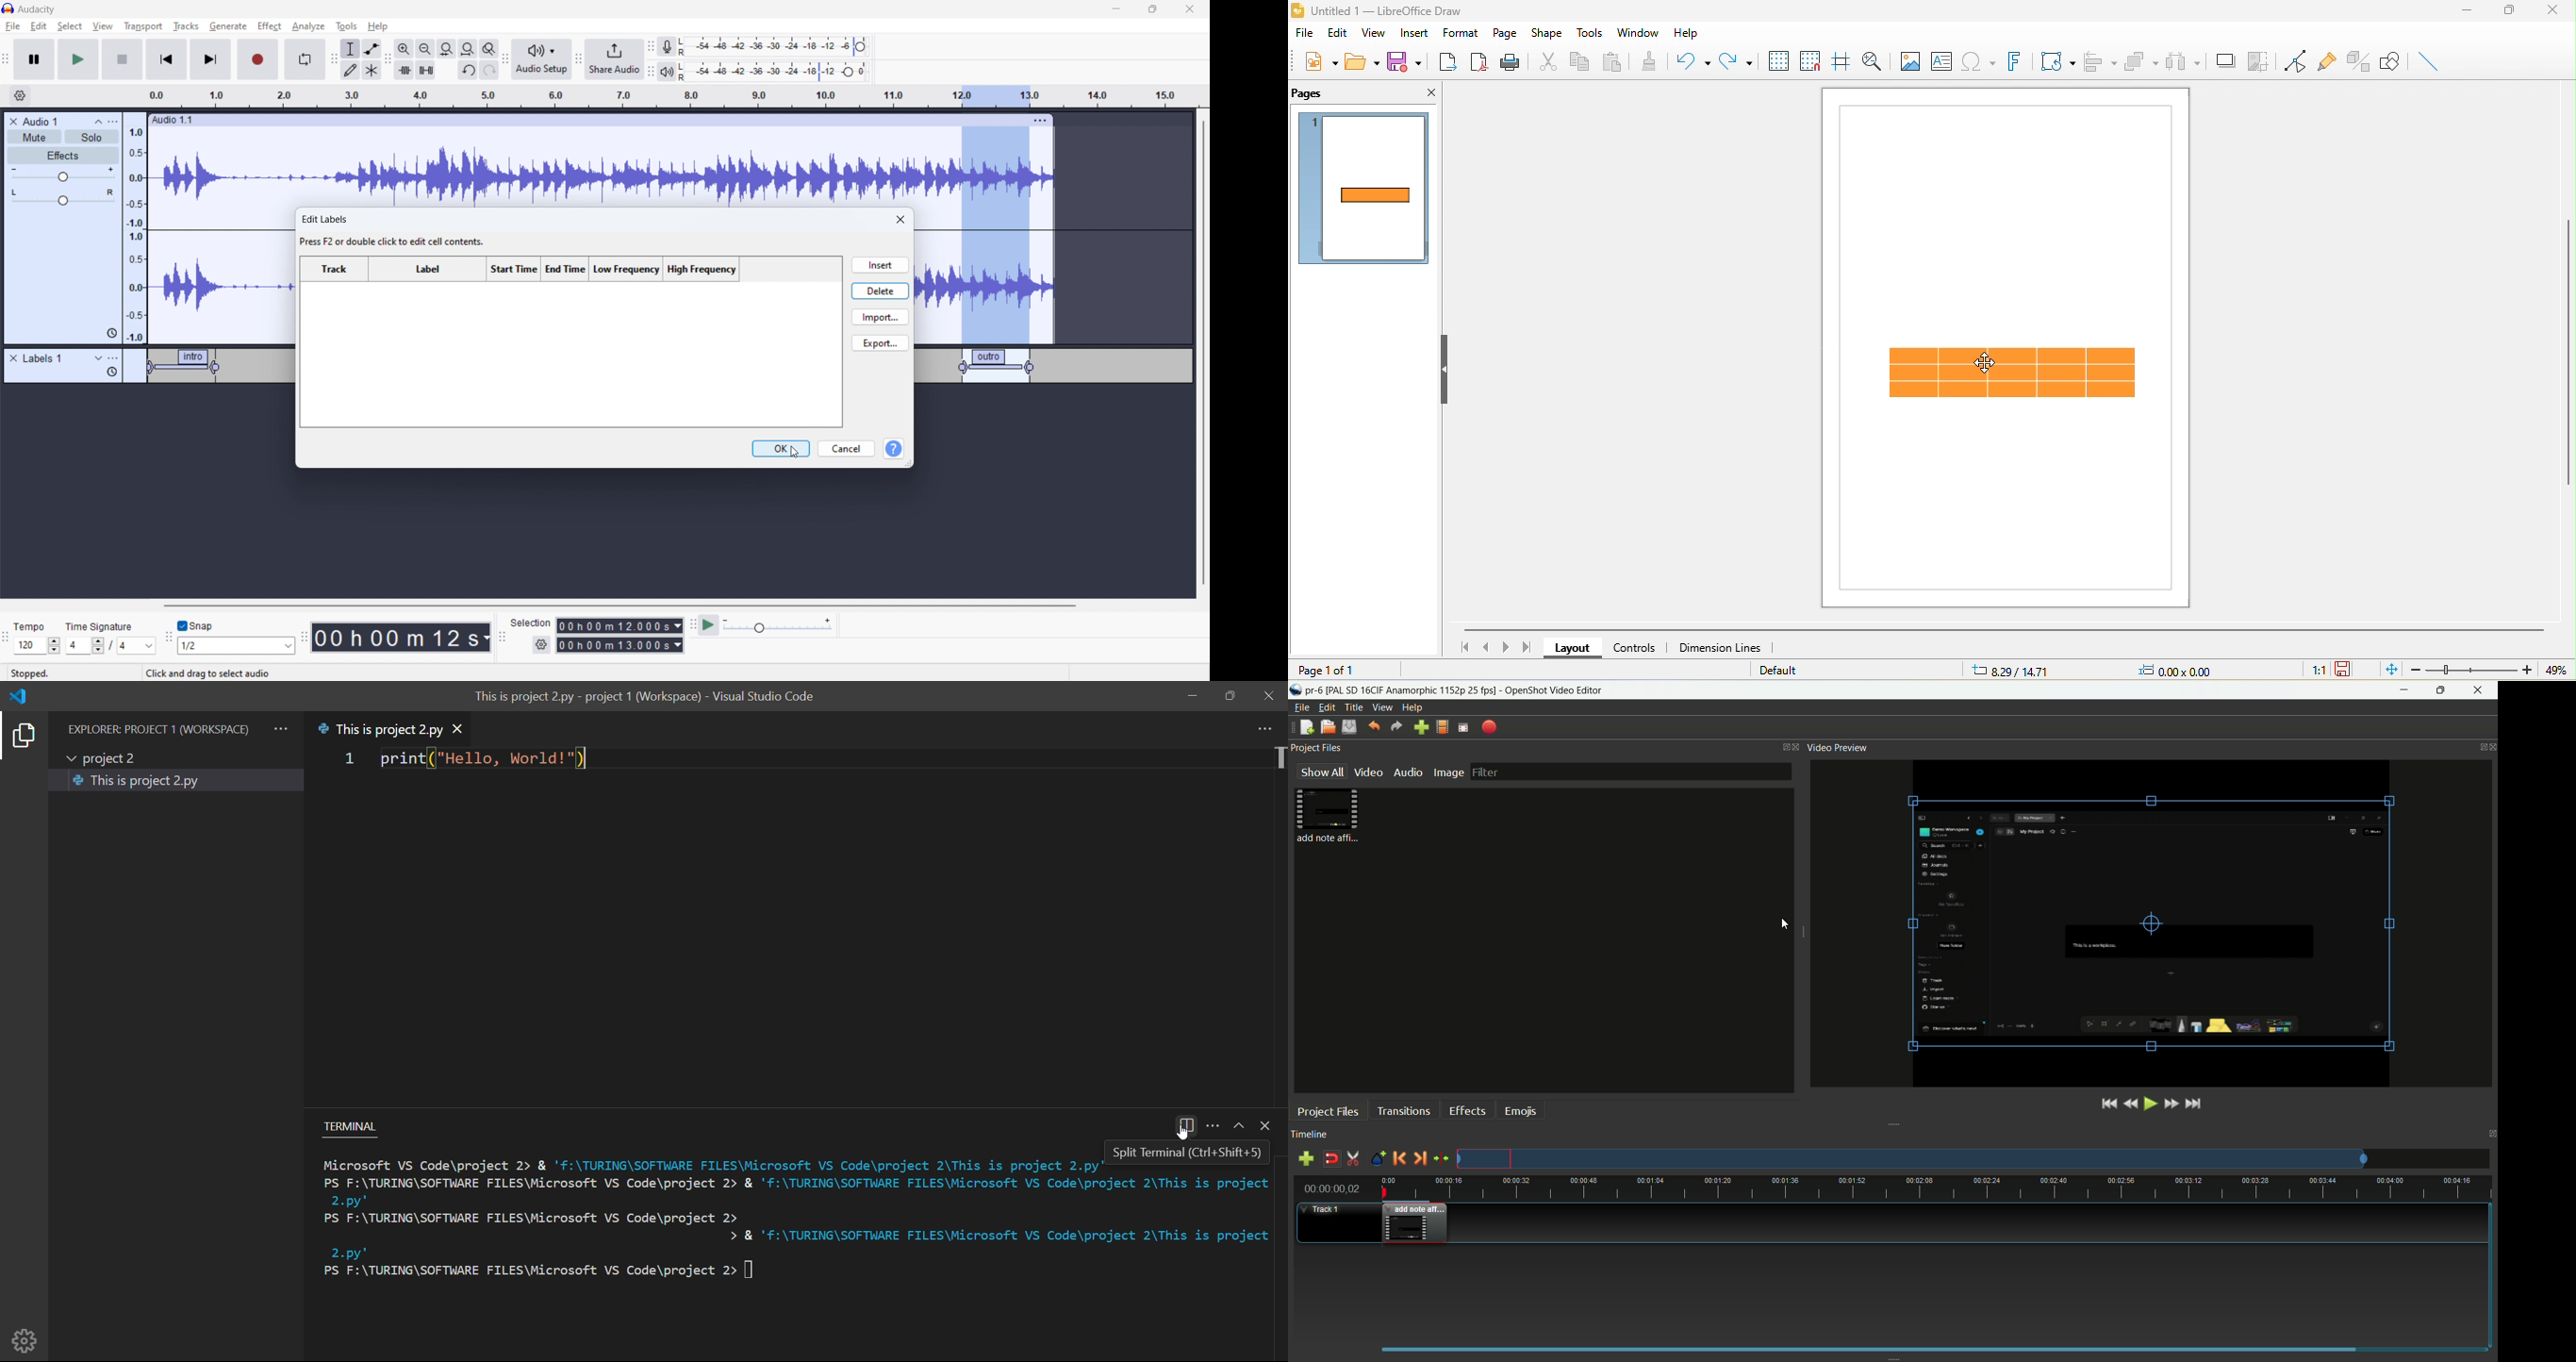 This screenshot has width=2576, height=1372. Describe the element at coordinates (388, 60) in the screenshot. I see `edit toolbar` at that location.